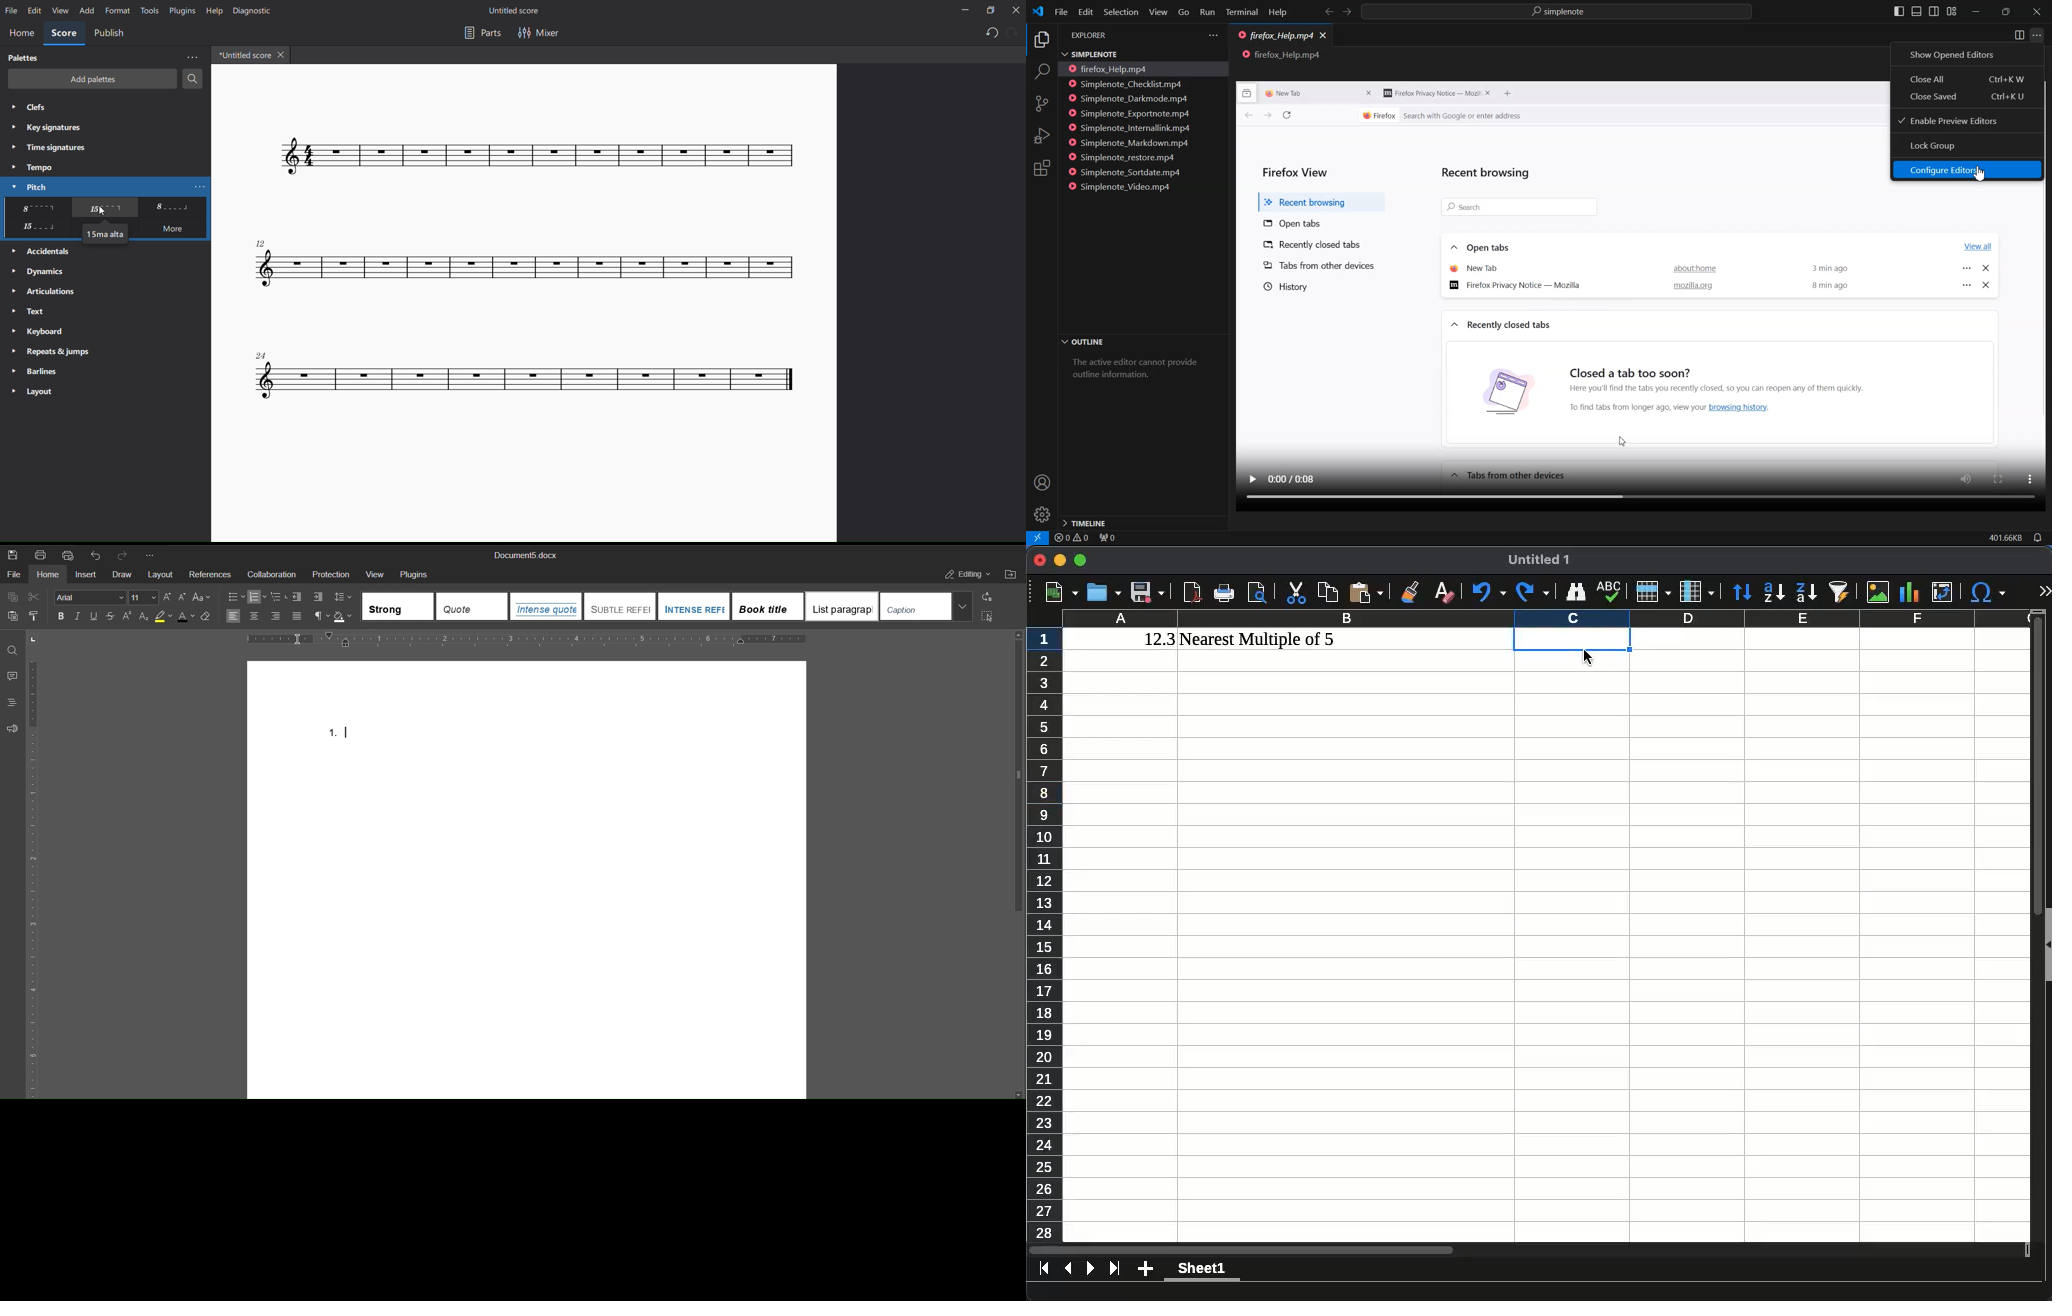  What do you see at coordinates (1125, 158) in the screenshot?
I see `| Simplenote_restore.mp4` at bounding box center [1125, 158].